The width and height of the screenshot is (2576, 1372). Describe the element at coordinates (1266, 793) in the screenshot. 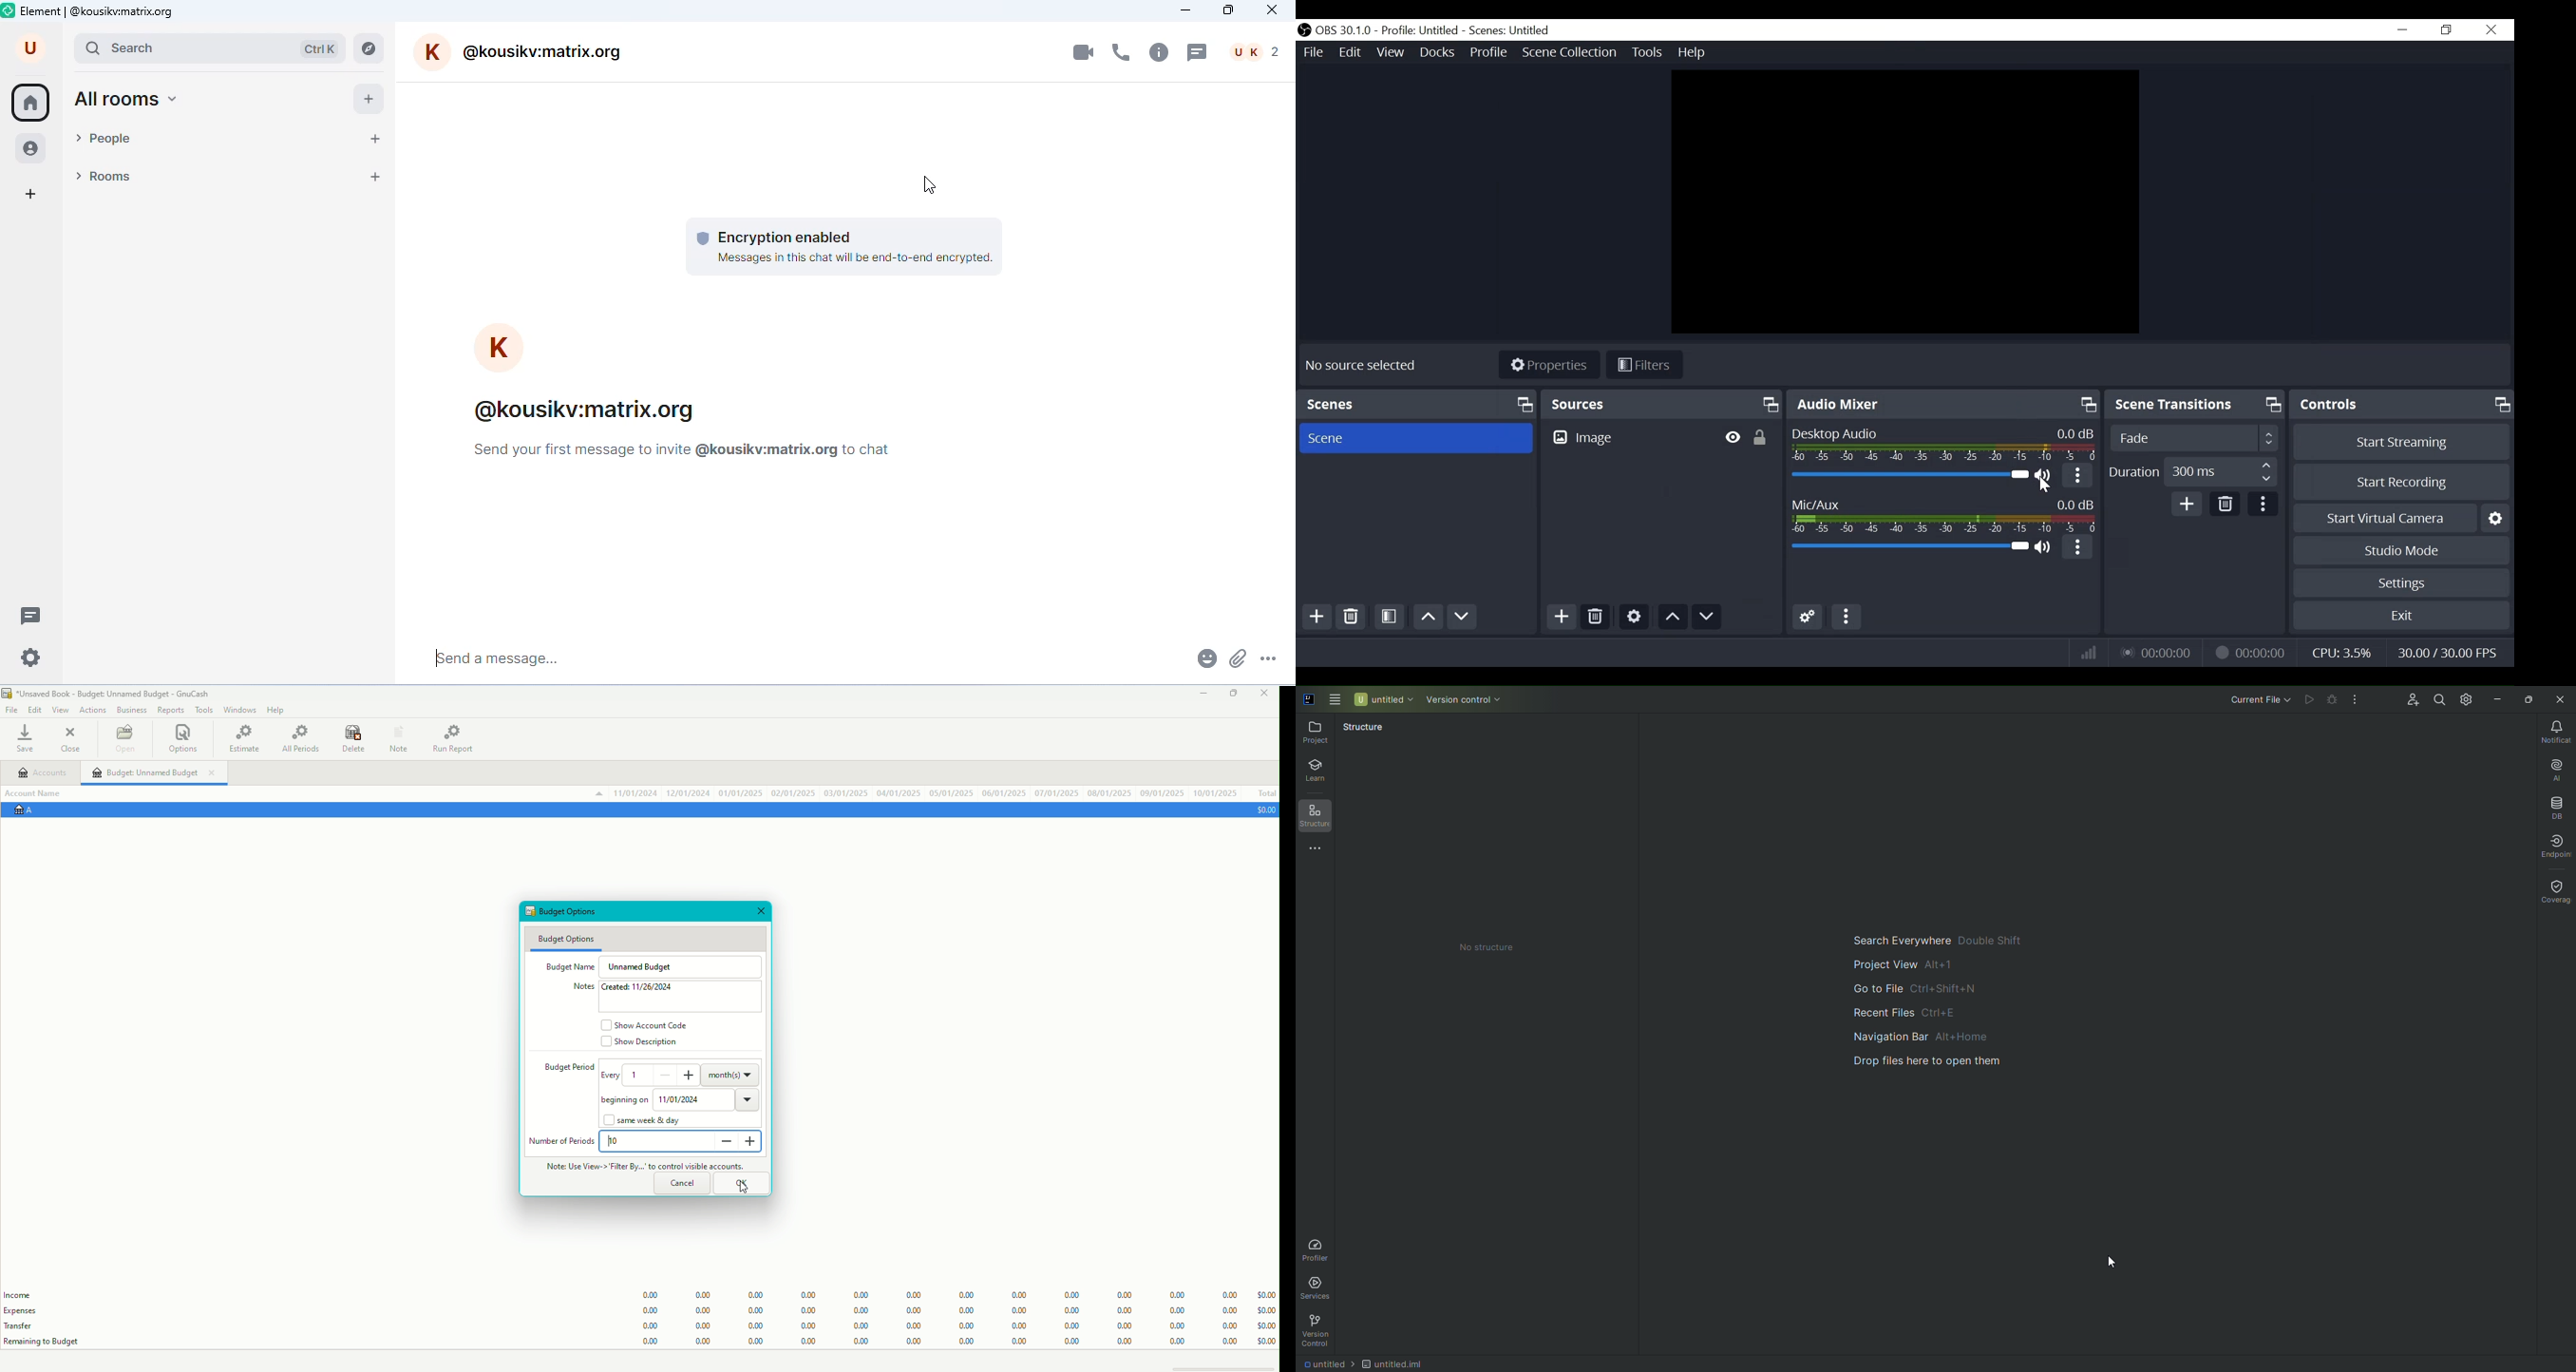

I see `Total` at that location.